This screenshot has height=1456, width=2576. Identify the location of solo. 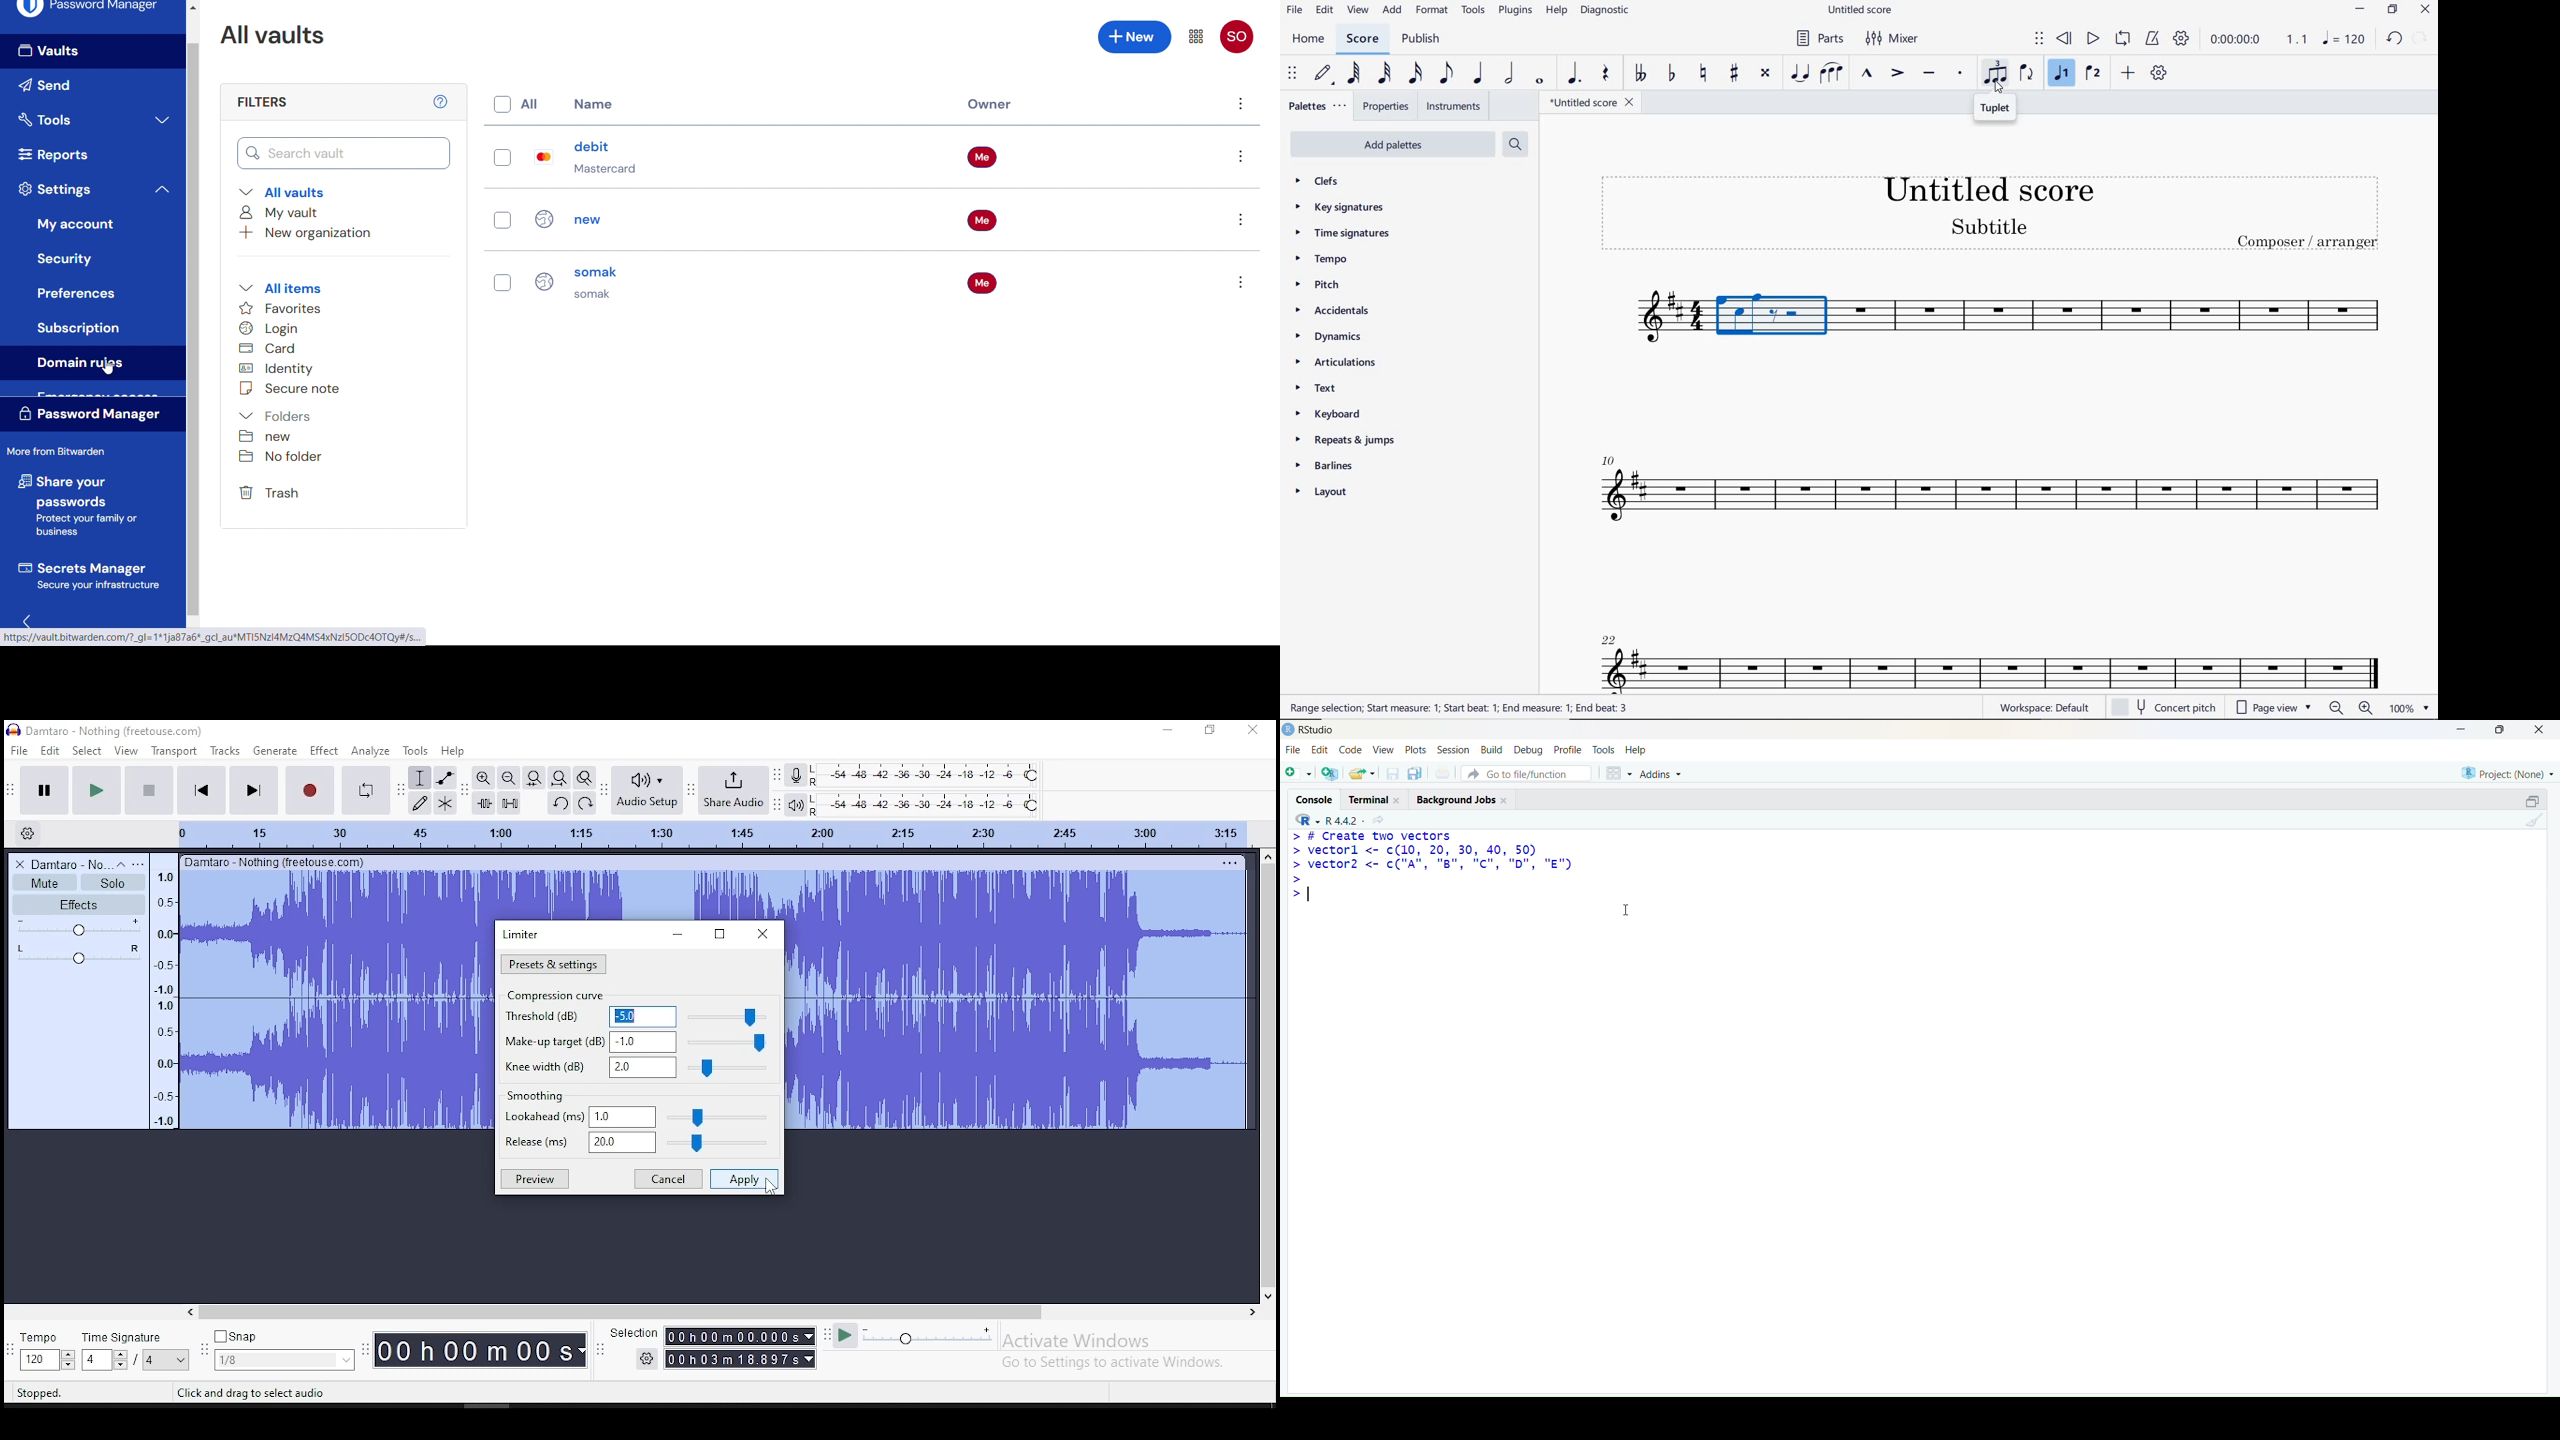
(113, 883).